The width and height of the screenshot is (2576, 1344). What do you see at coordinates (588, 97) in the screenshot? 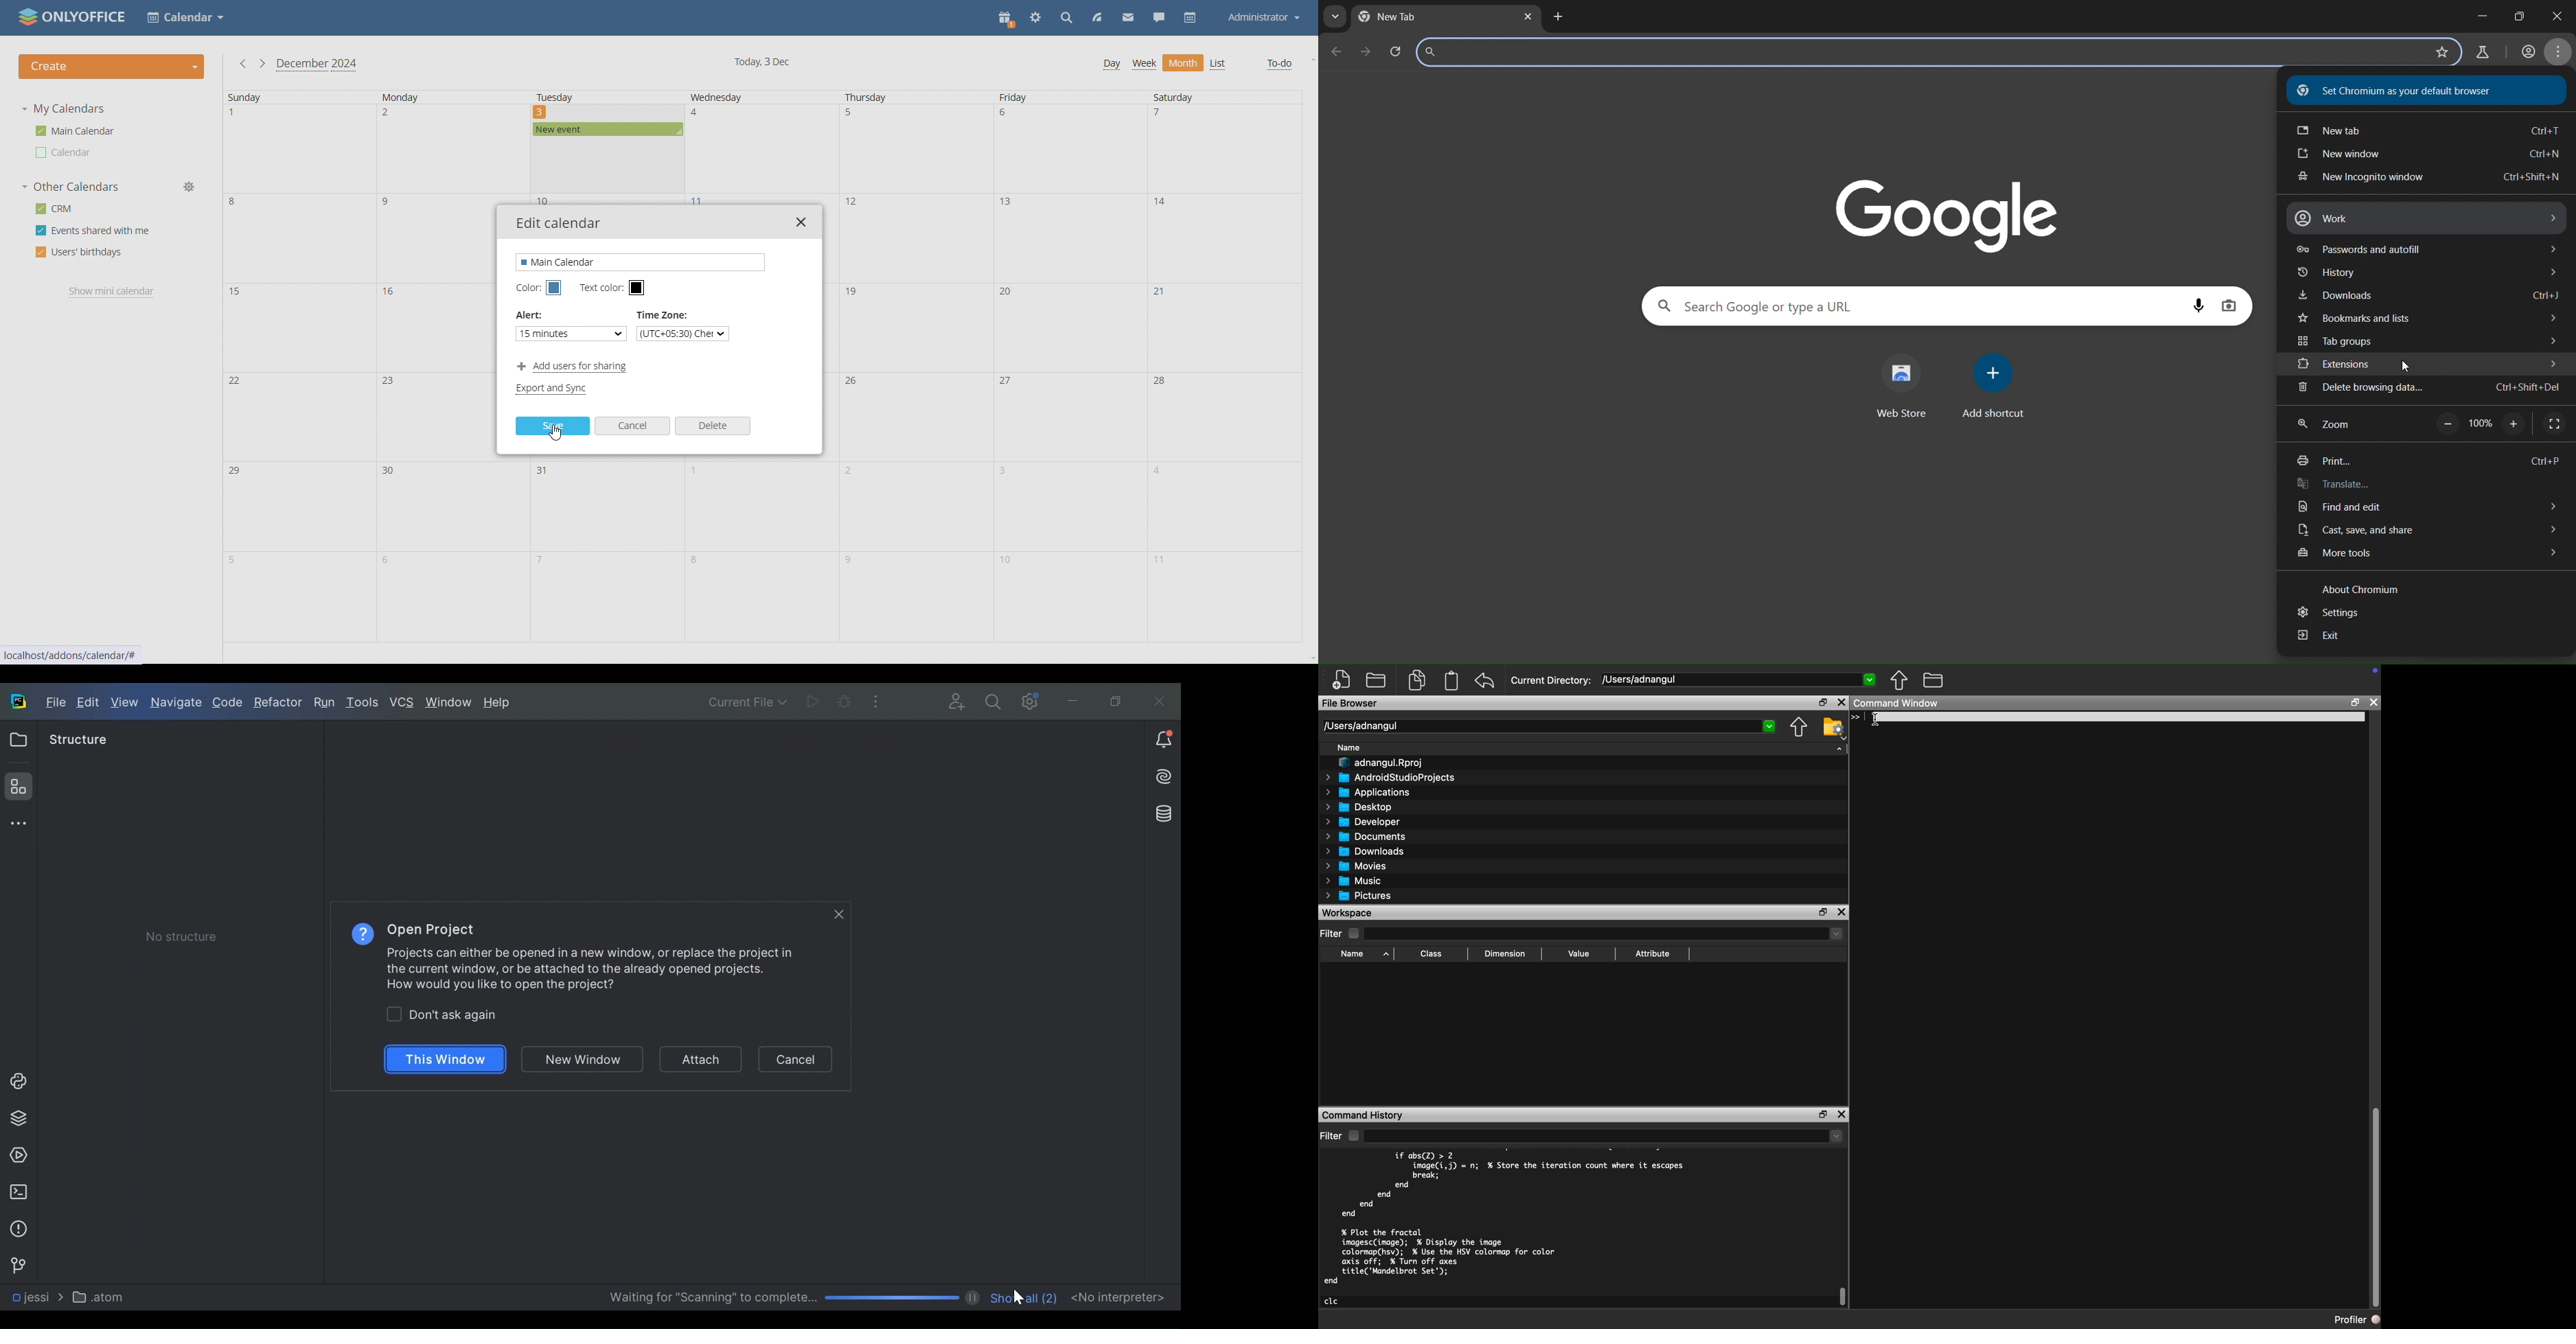
I see `tuesday` at bounding box center [588, 97].